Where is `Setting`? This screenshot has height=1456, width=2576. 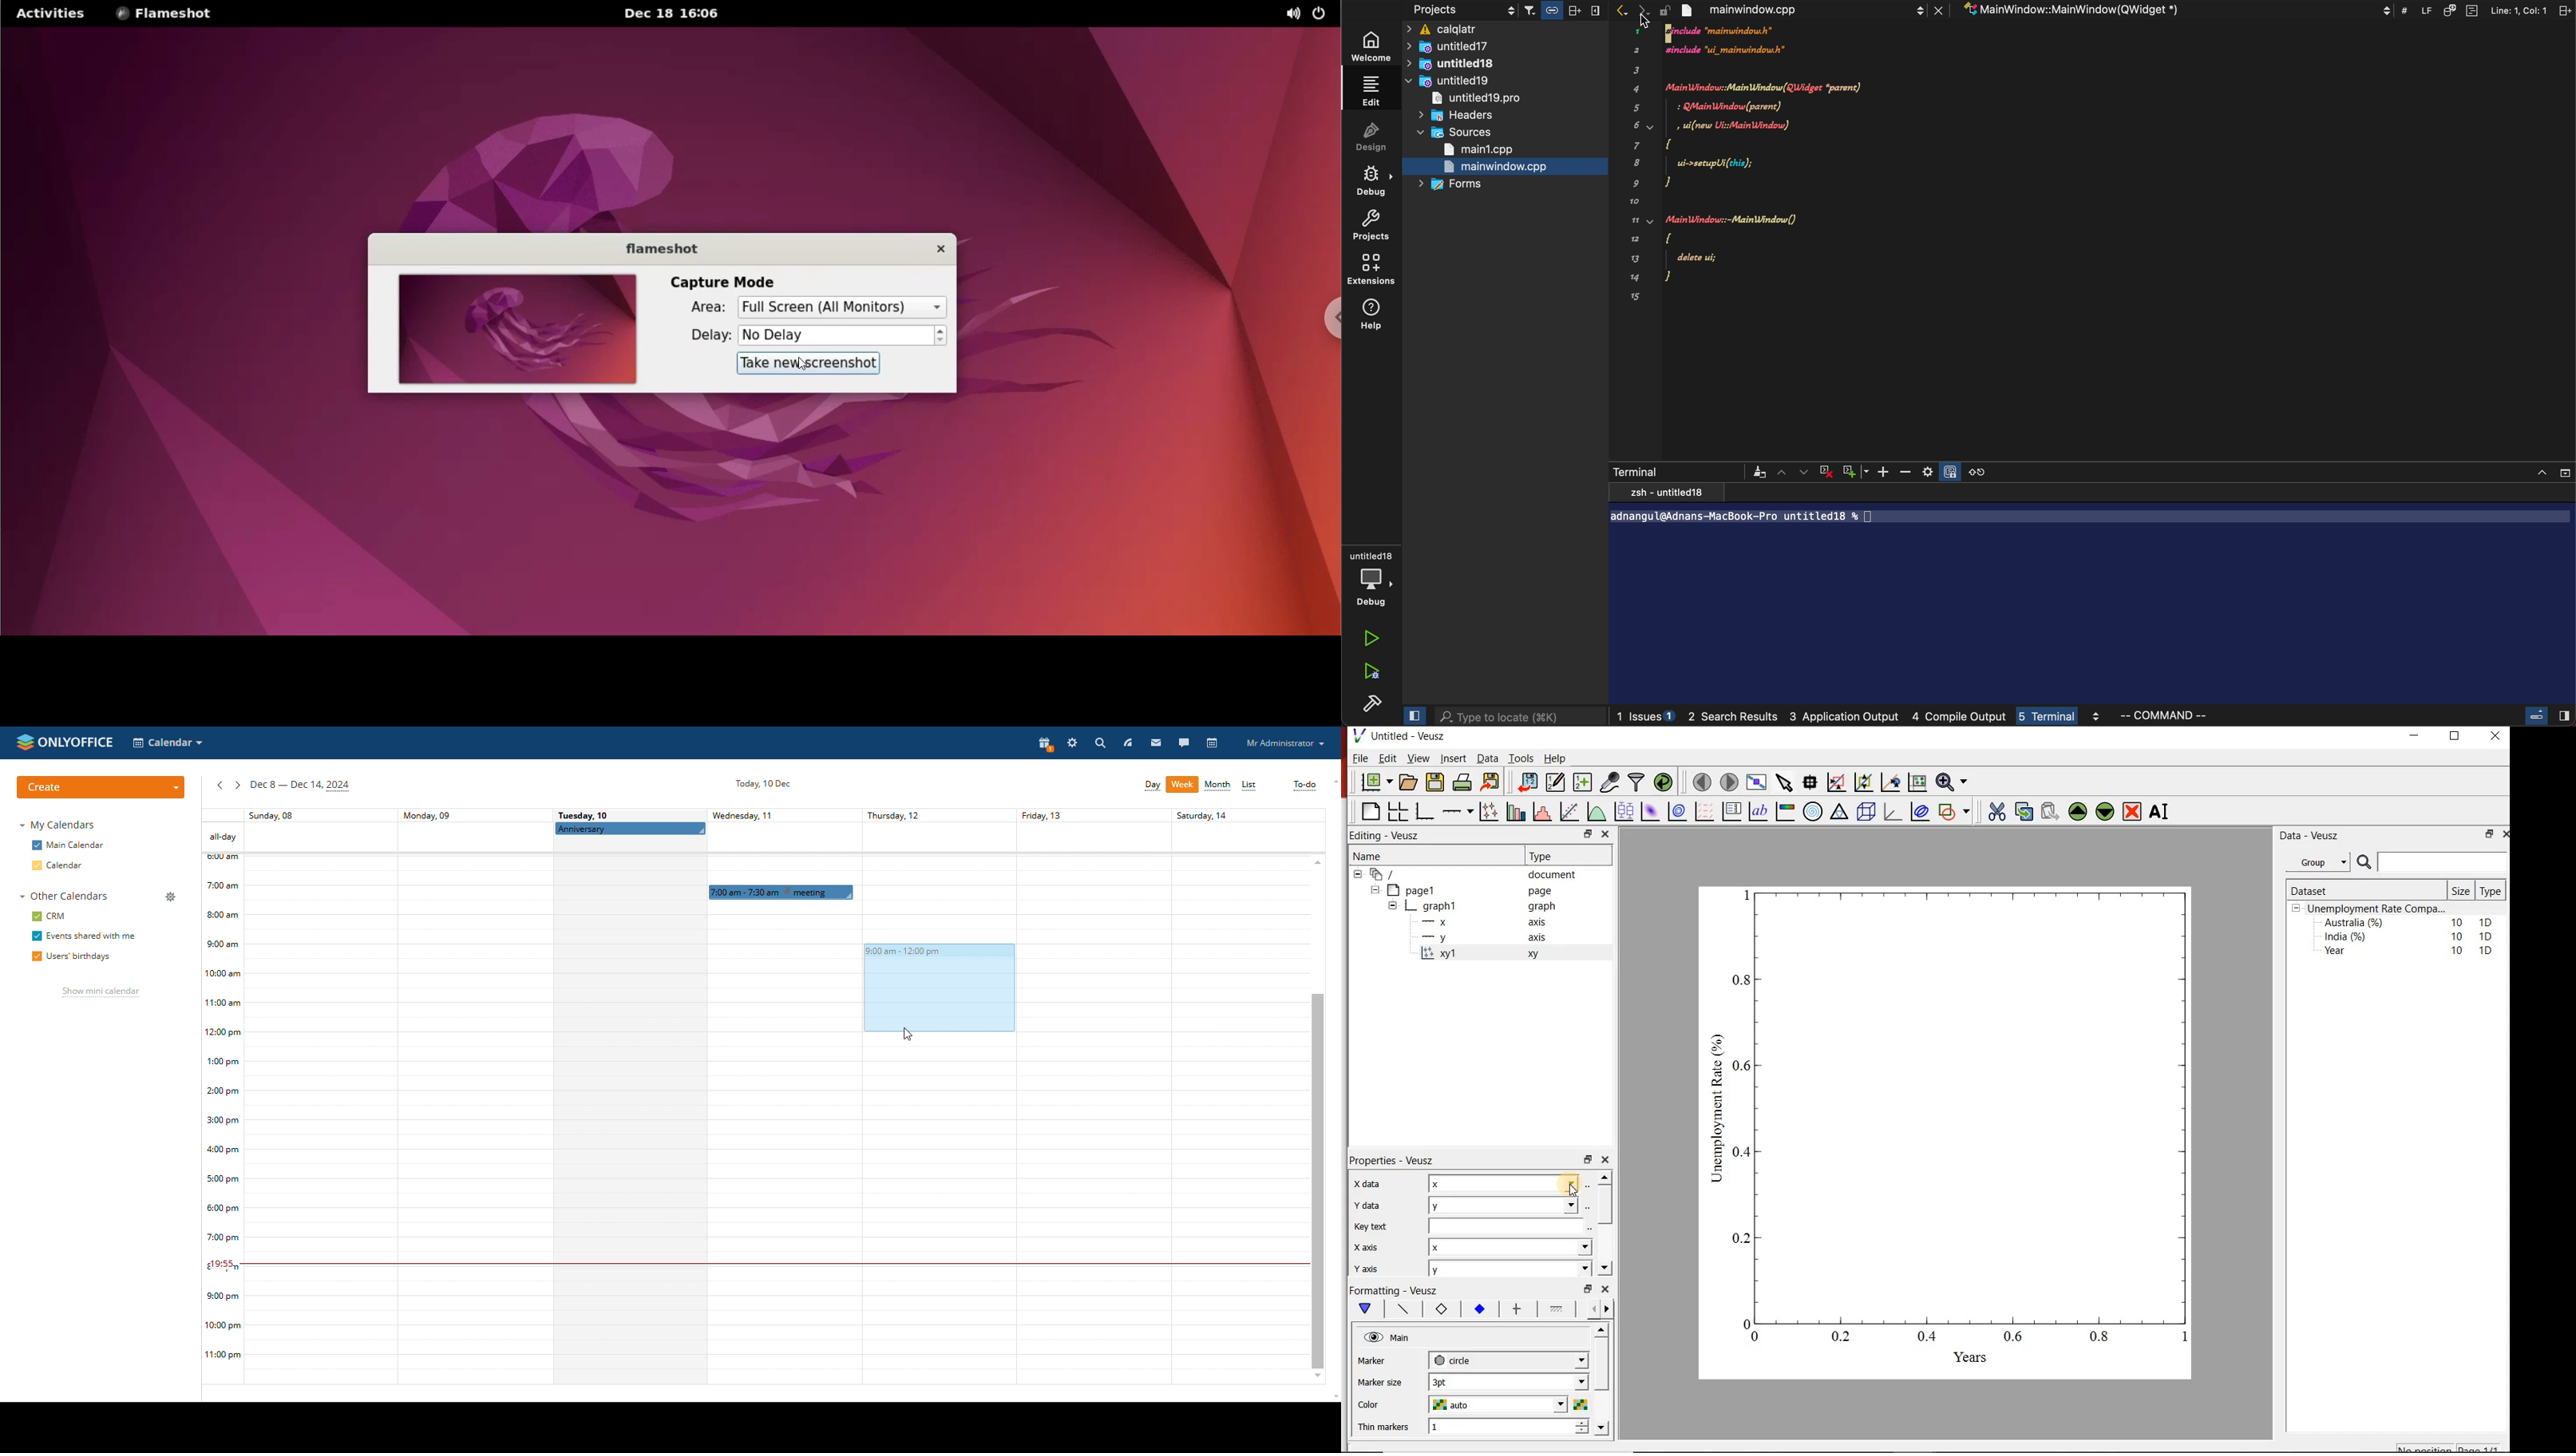
Setting is located at coordinates (1928, 473).